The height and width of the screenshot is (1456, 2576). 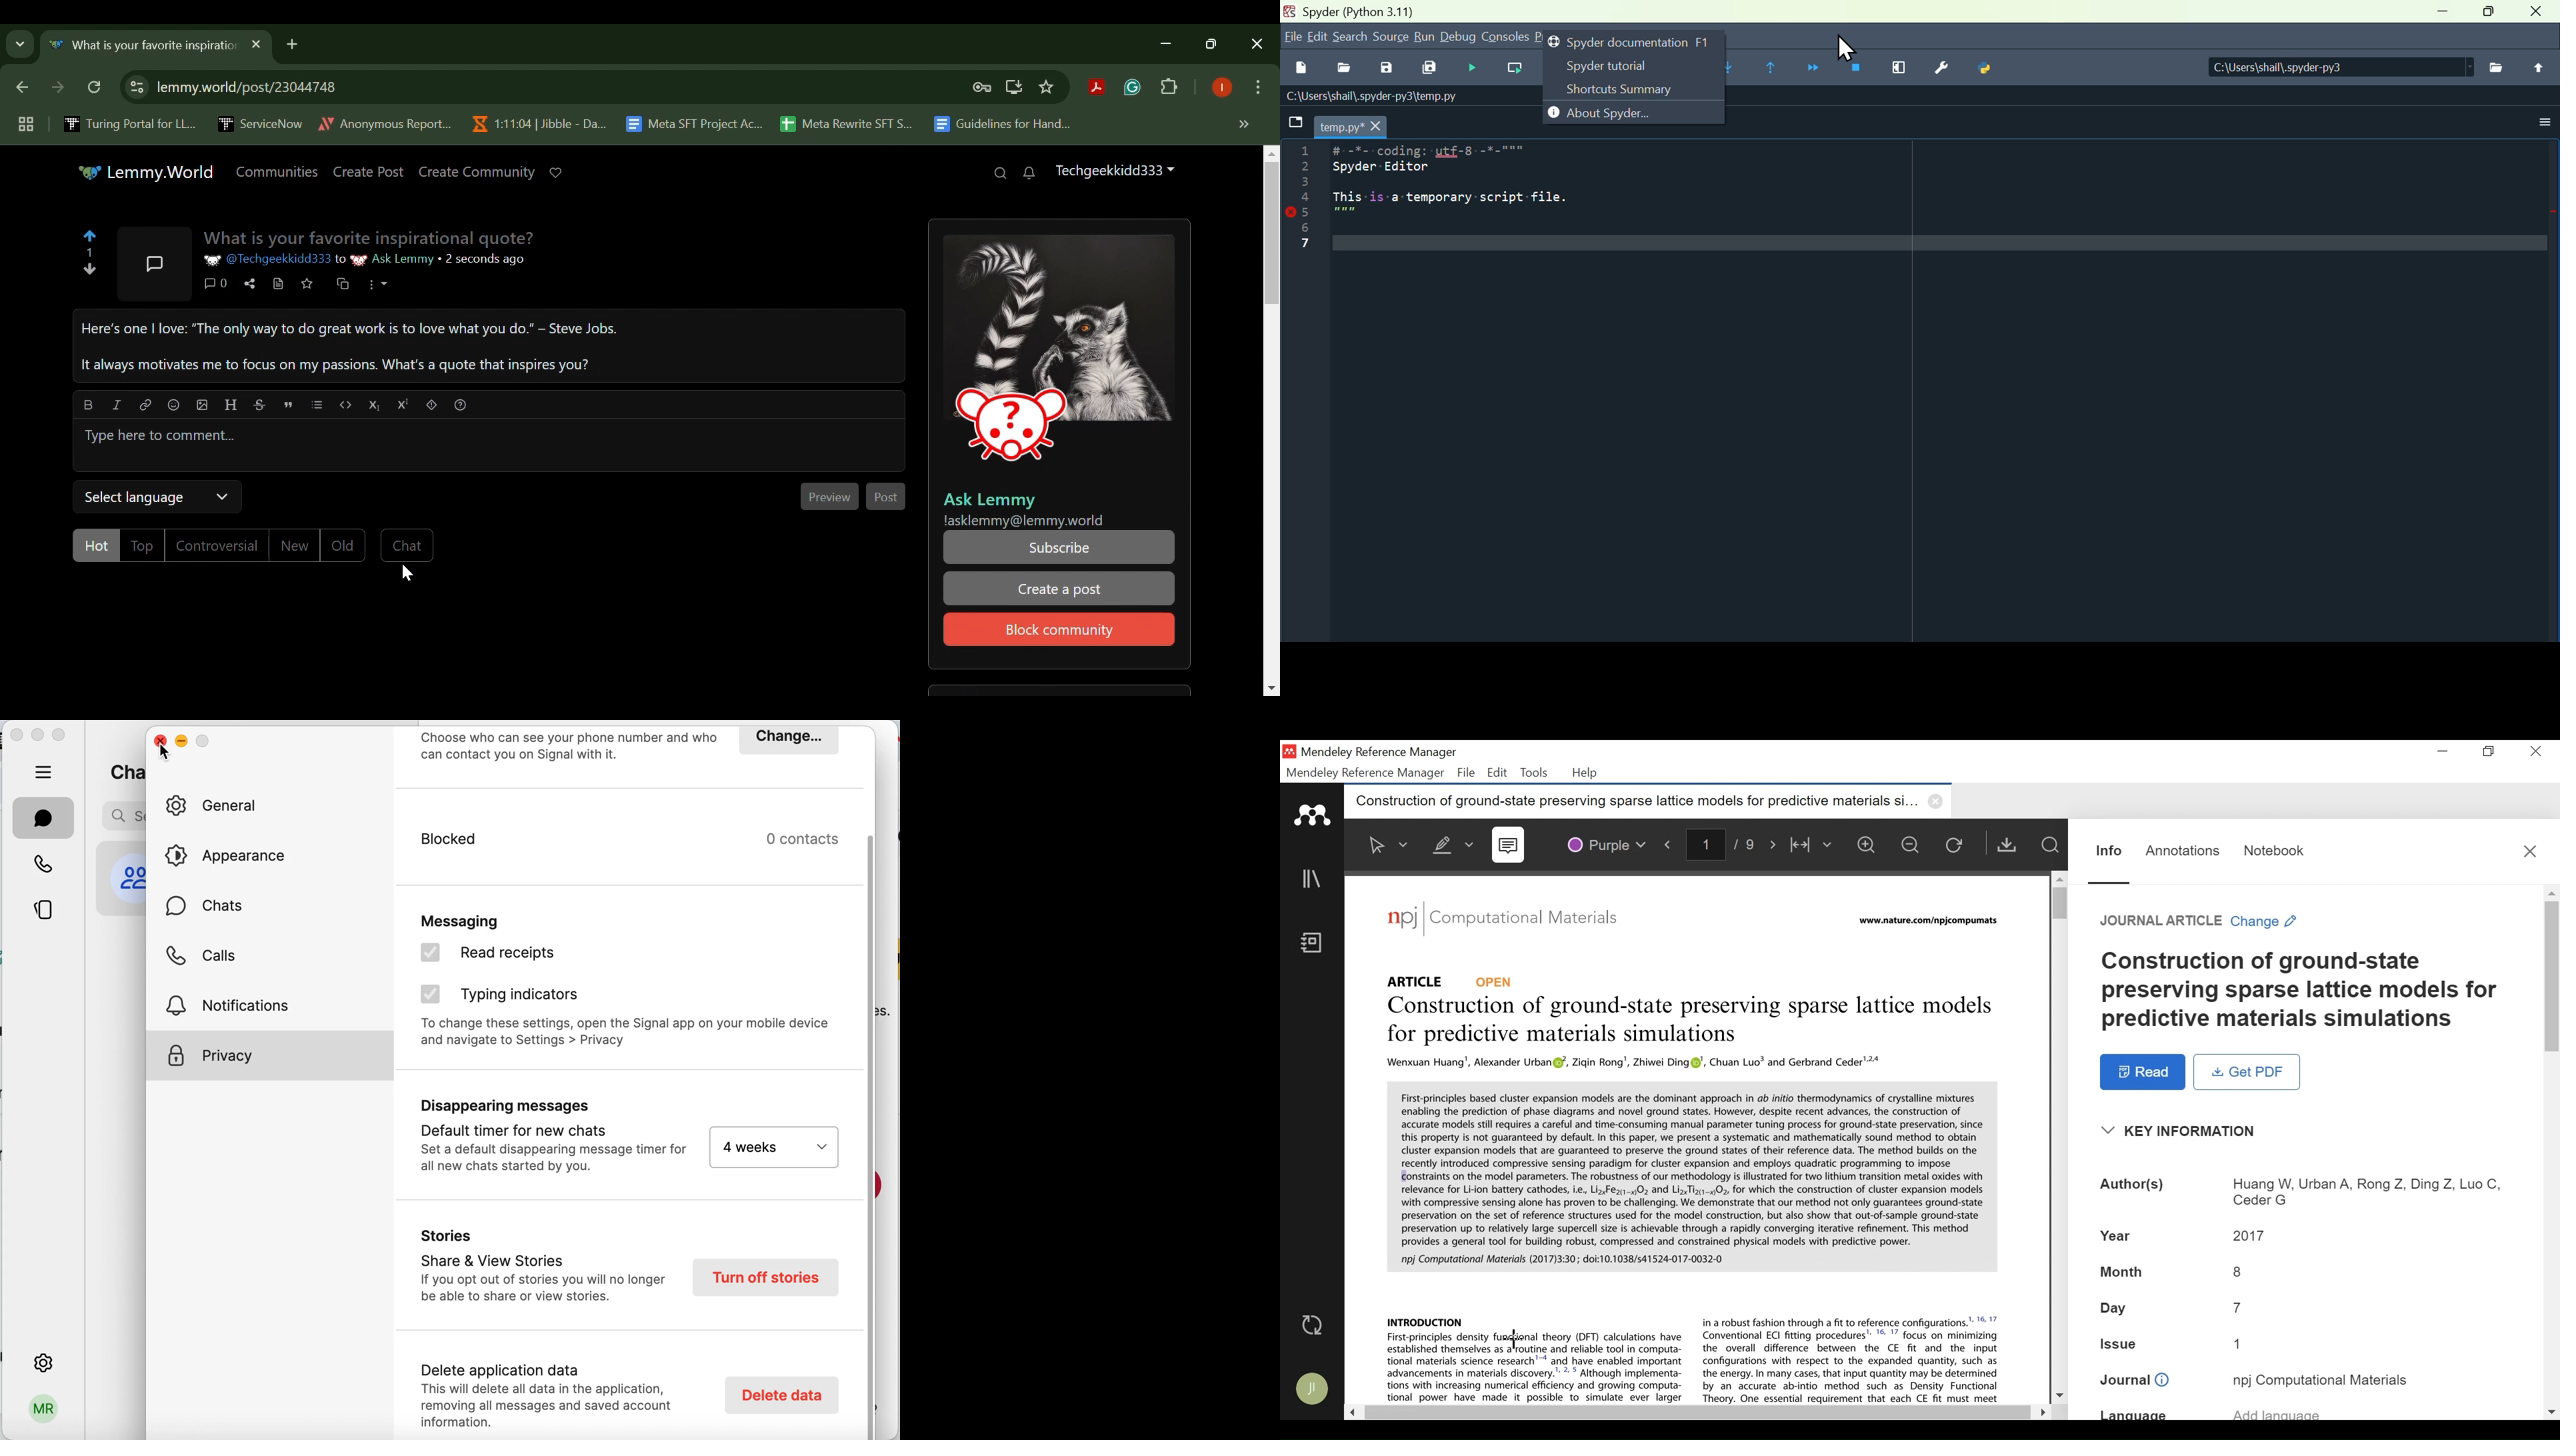 I want to click on Scroll up, so click(x=2059, y=877).